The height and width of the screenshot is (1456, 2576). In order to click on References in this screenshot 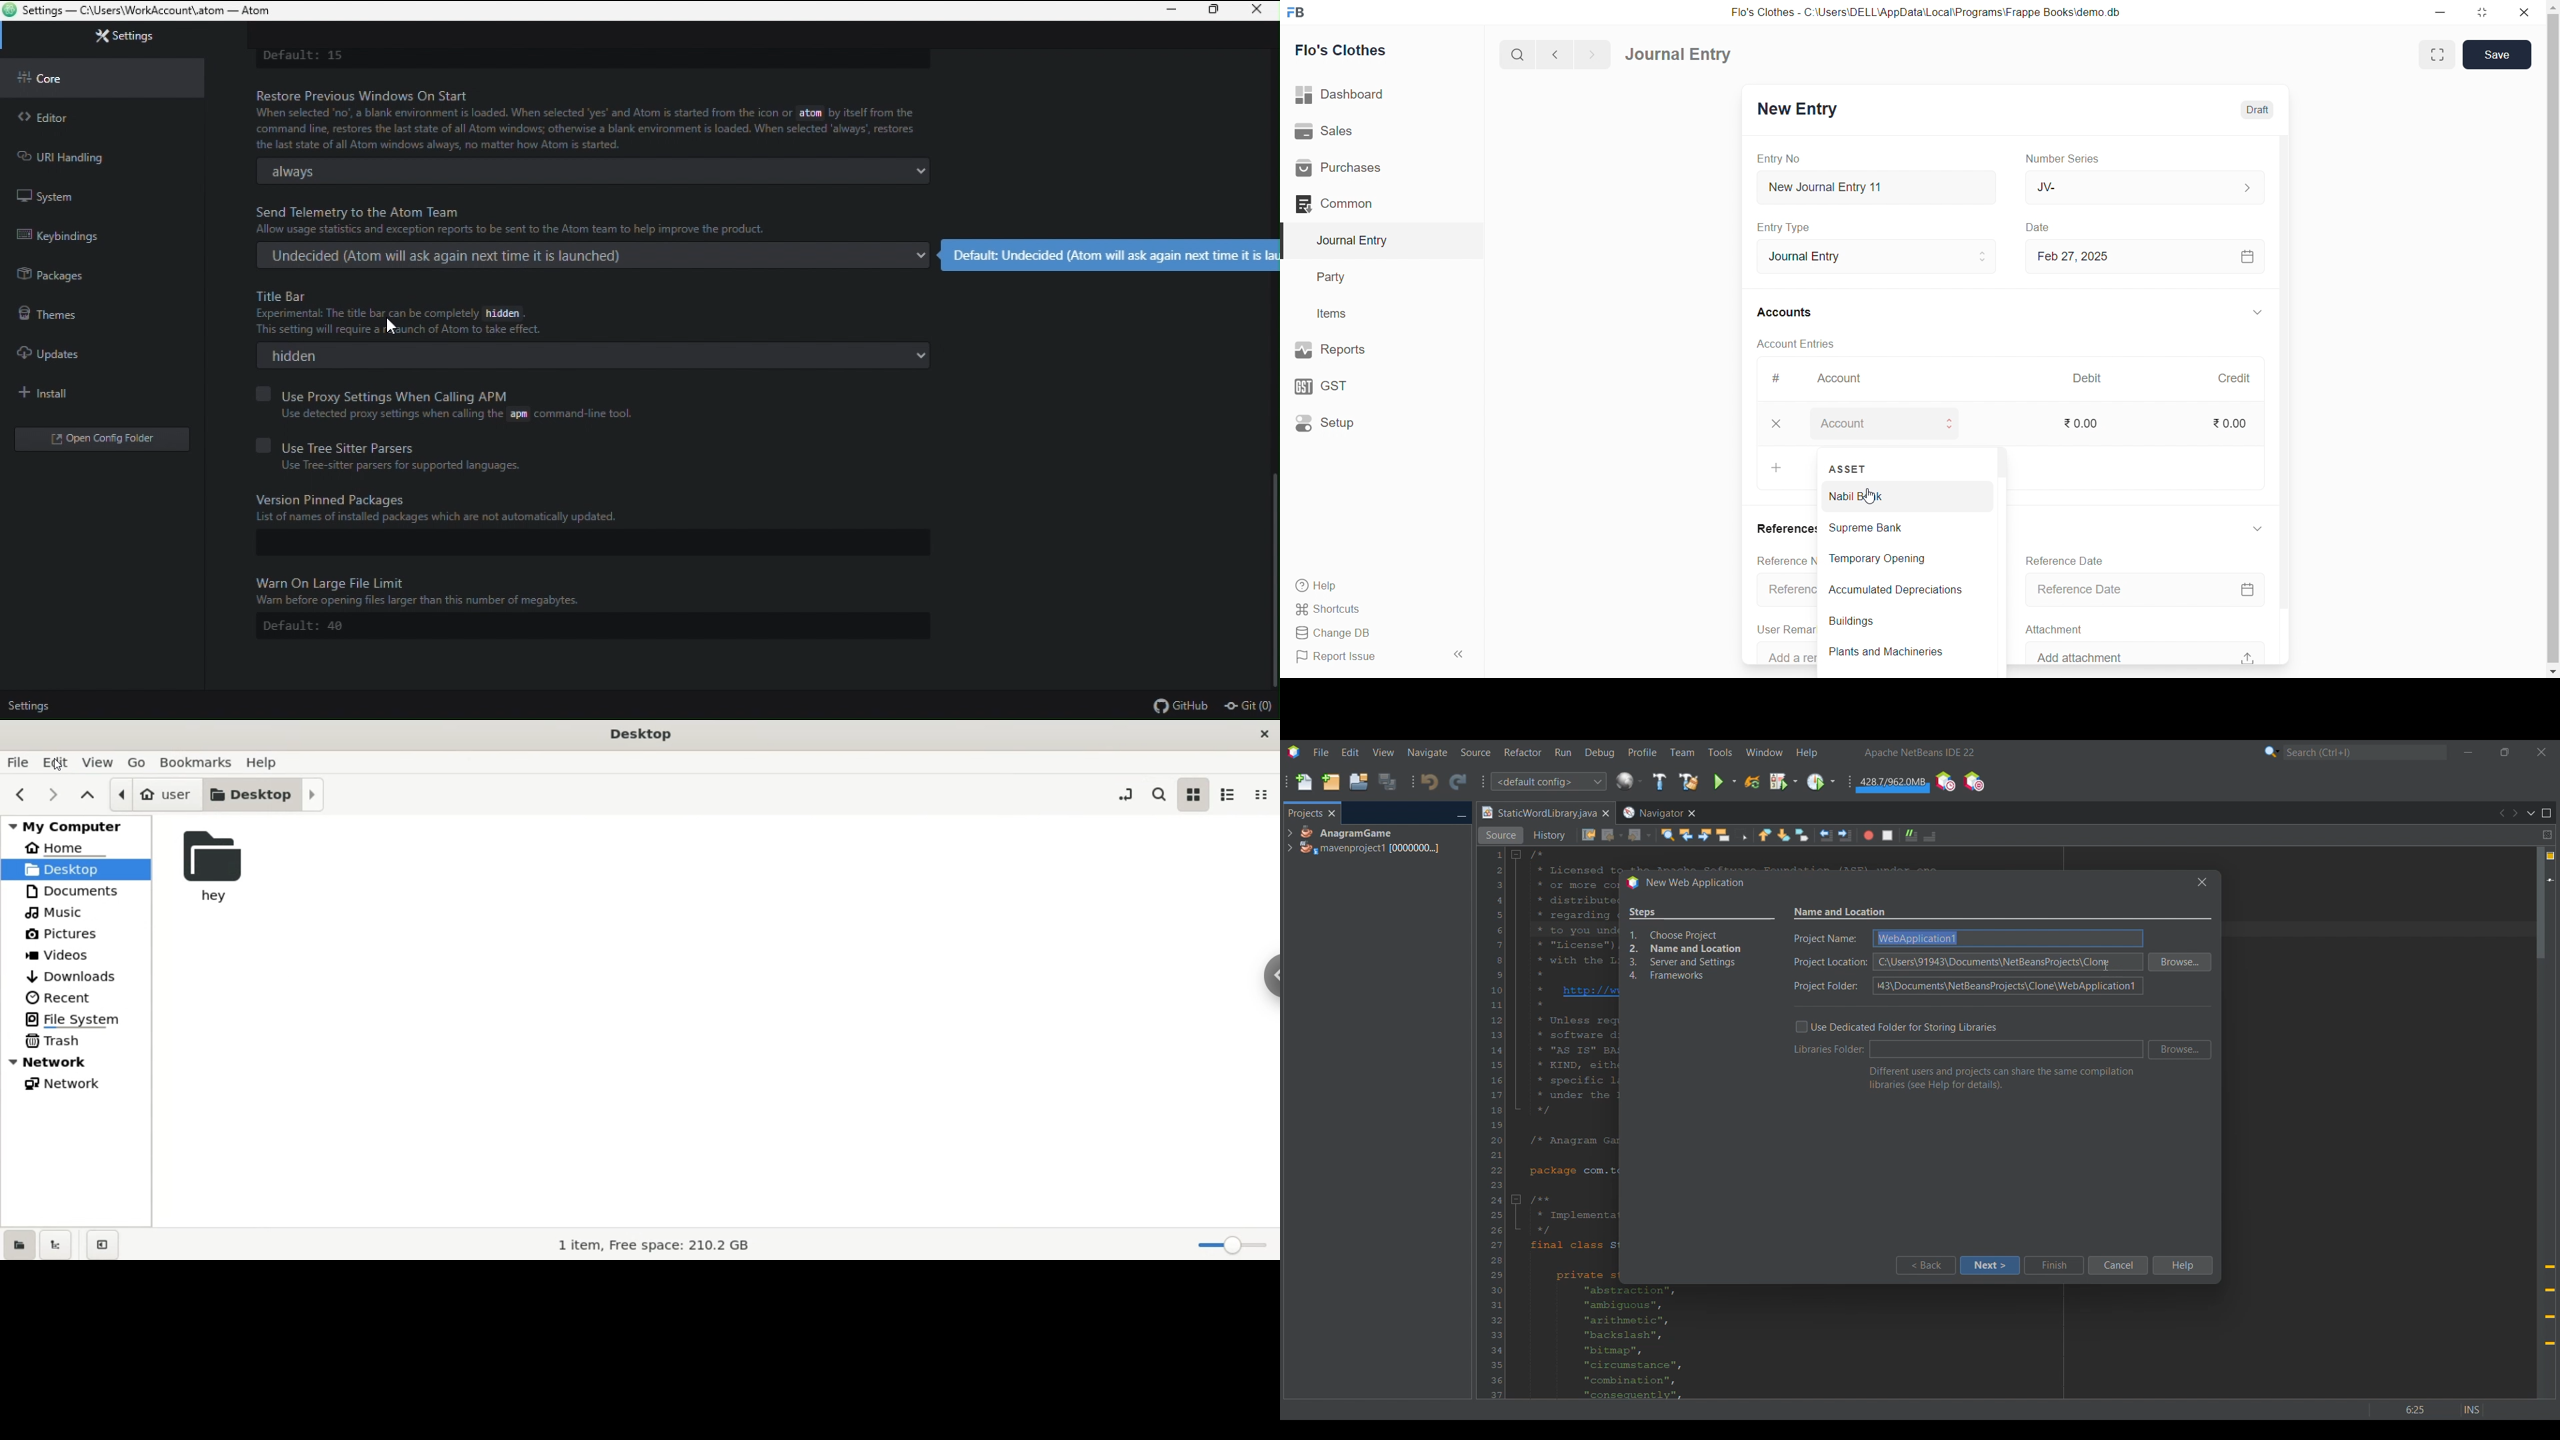, I will do `click(1787, 527)`.